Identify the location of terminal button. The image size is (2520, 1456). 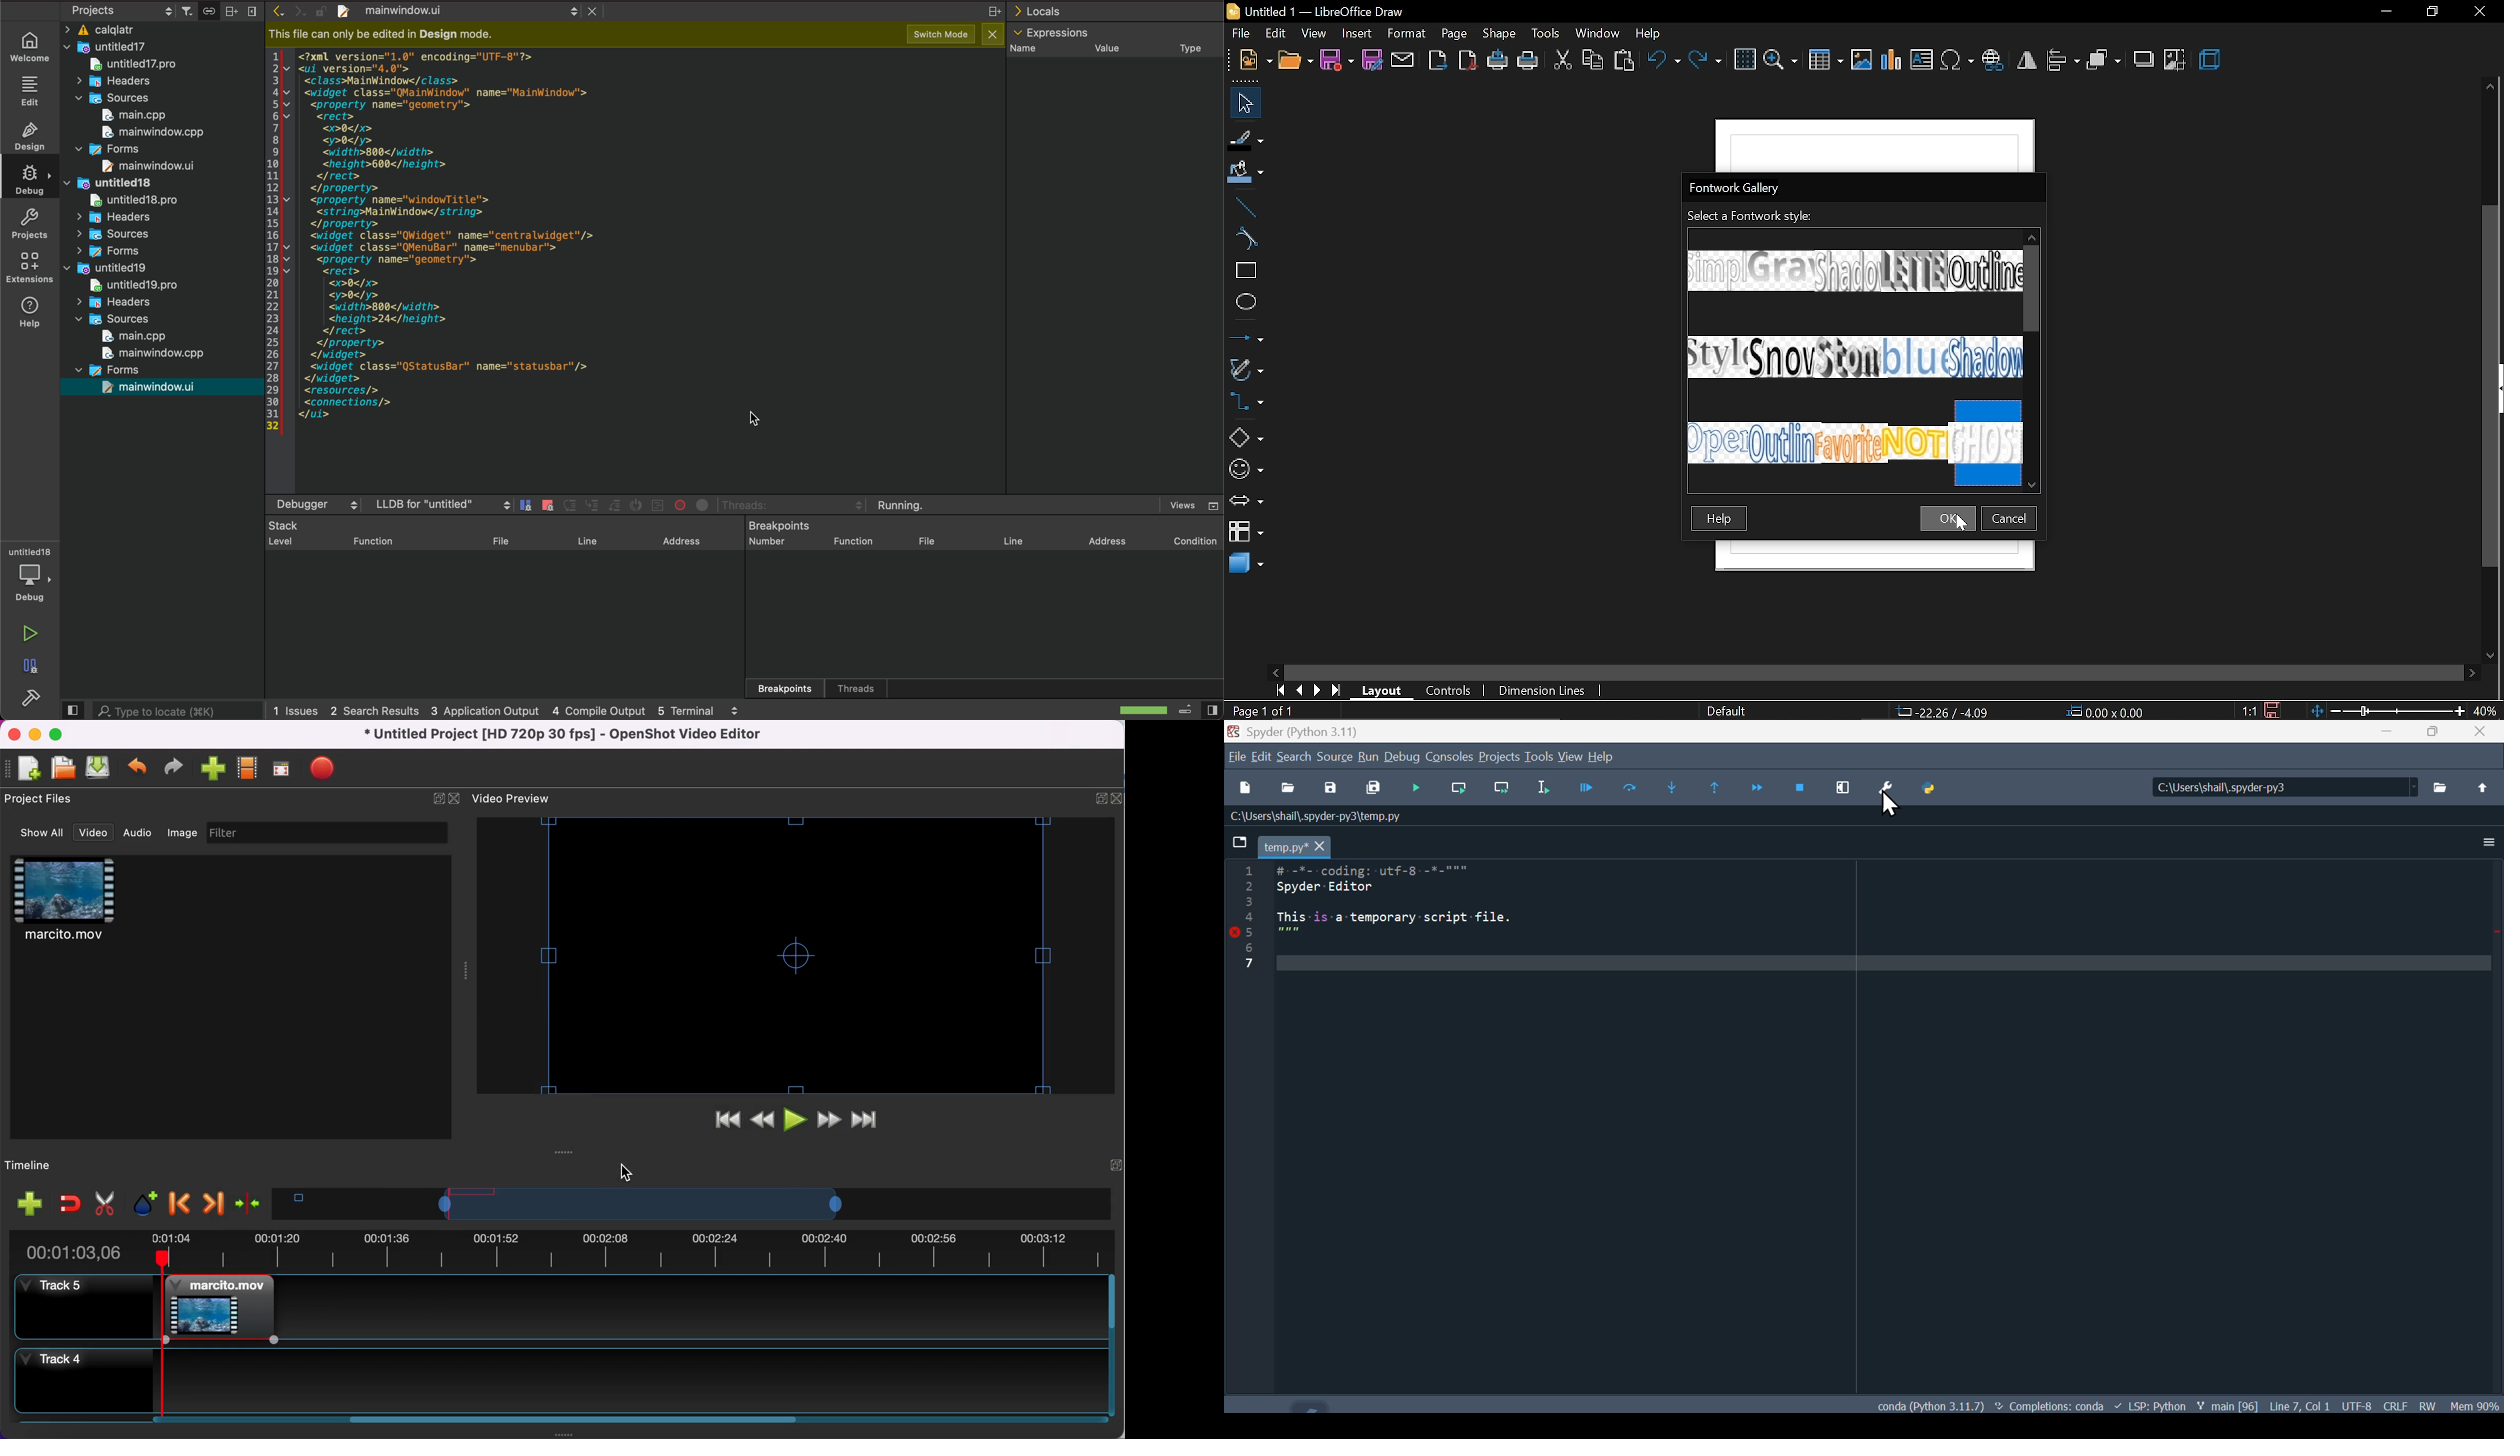
(660, 505).